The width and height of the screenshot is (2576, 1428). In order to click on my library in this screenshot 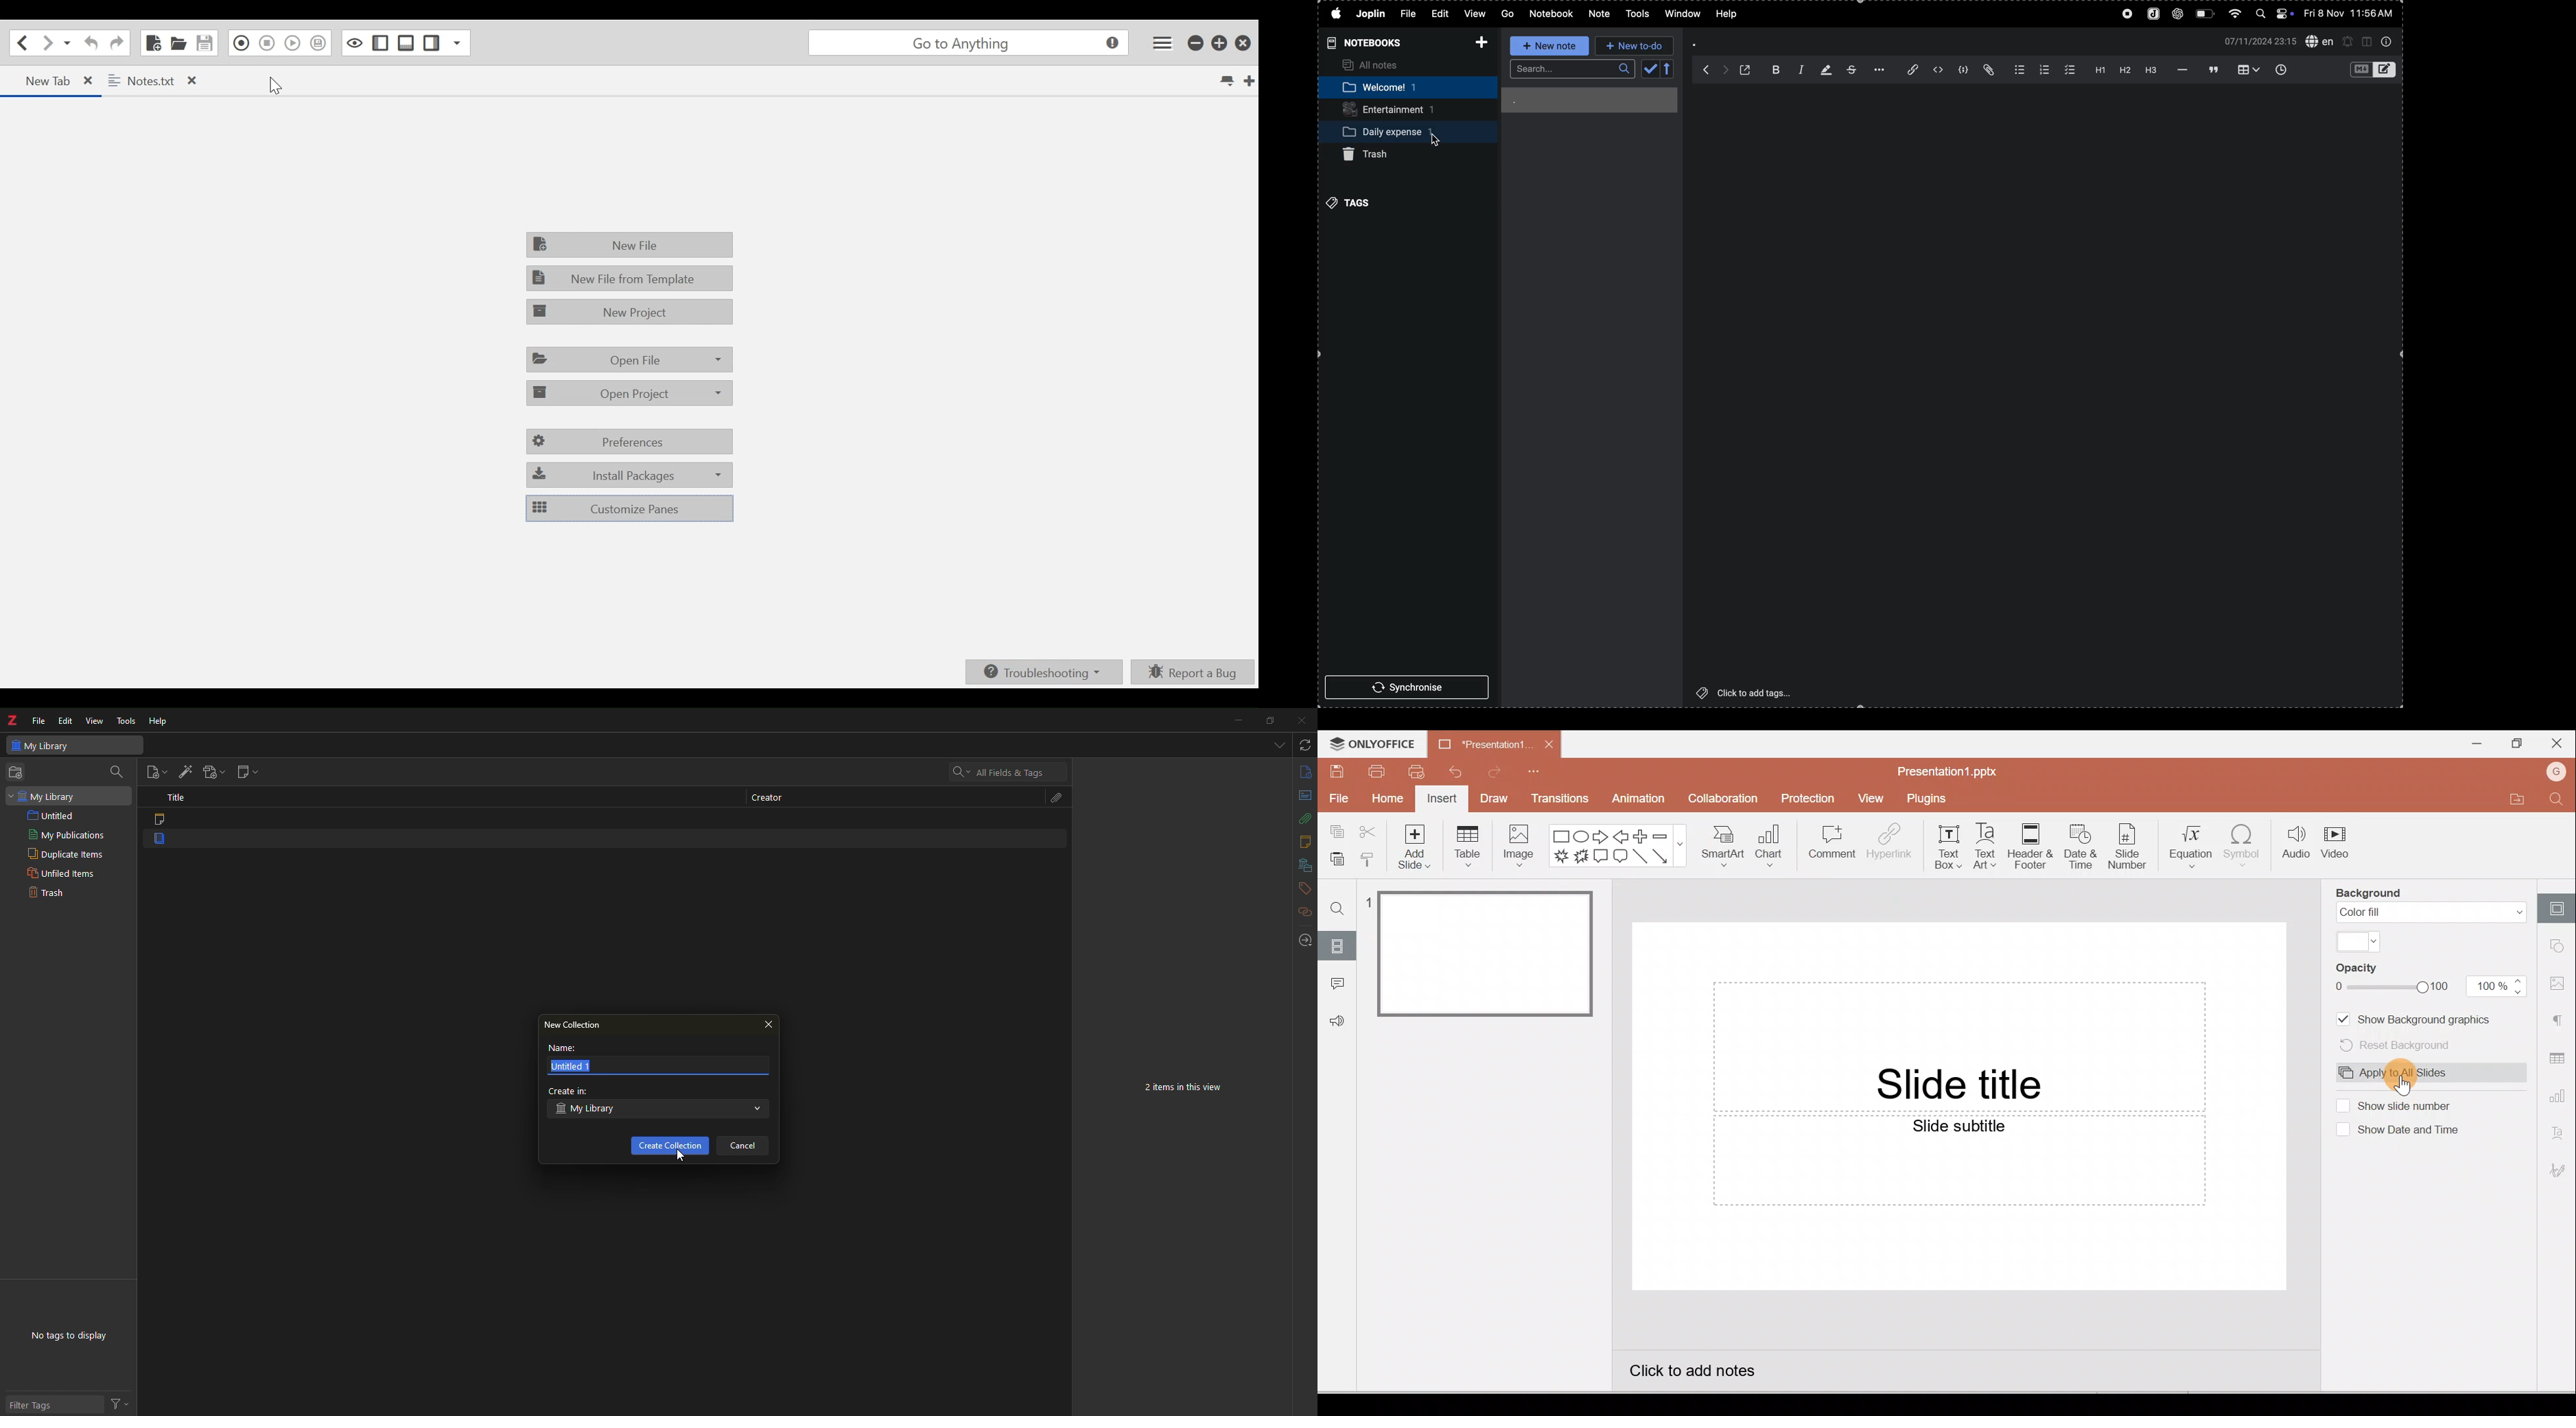, I will do `click(44, 746)`.